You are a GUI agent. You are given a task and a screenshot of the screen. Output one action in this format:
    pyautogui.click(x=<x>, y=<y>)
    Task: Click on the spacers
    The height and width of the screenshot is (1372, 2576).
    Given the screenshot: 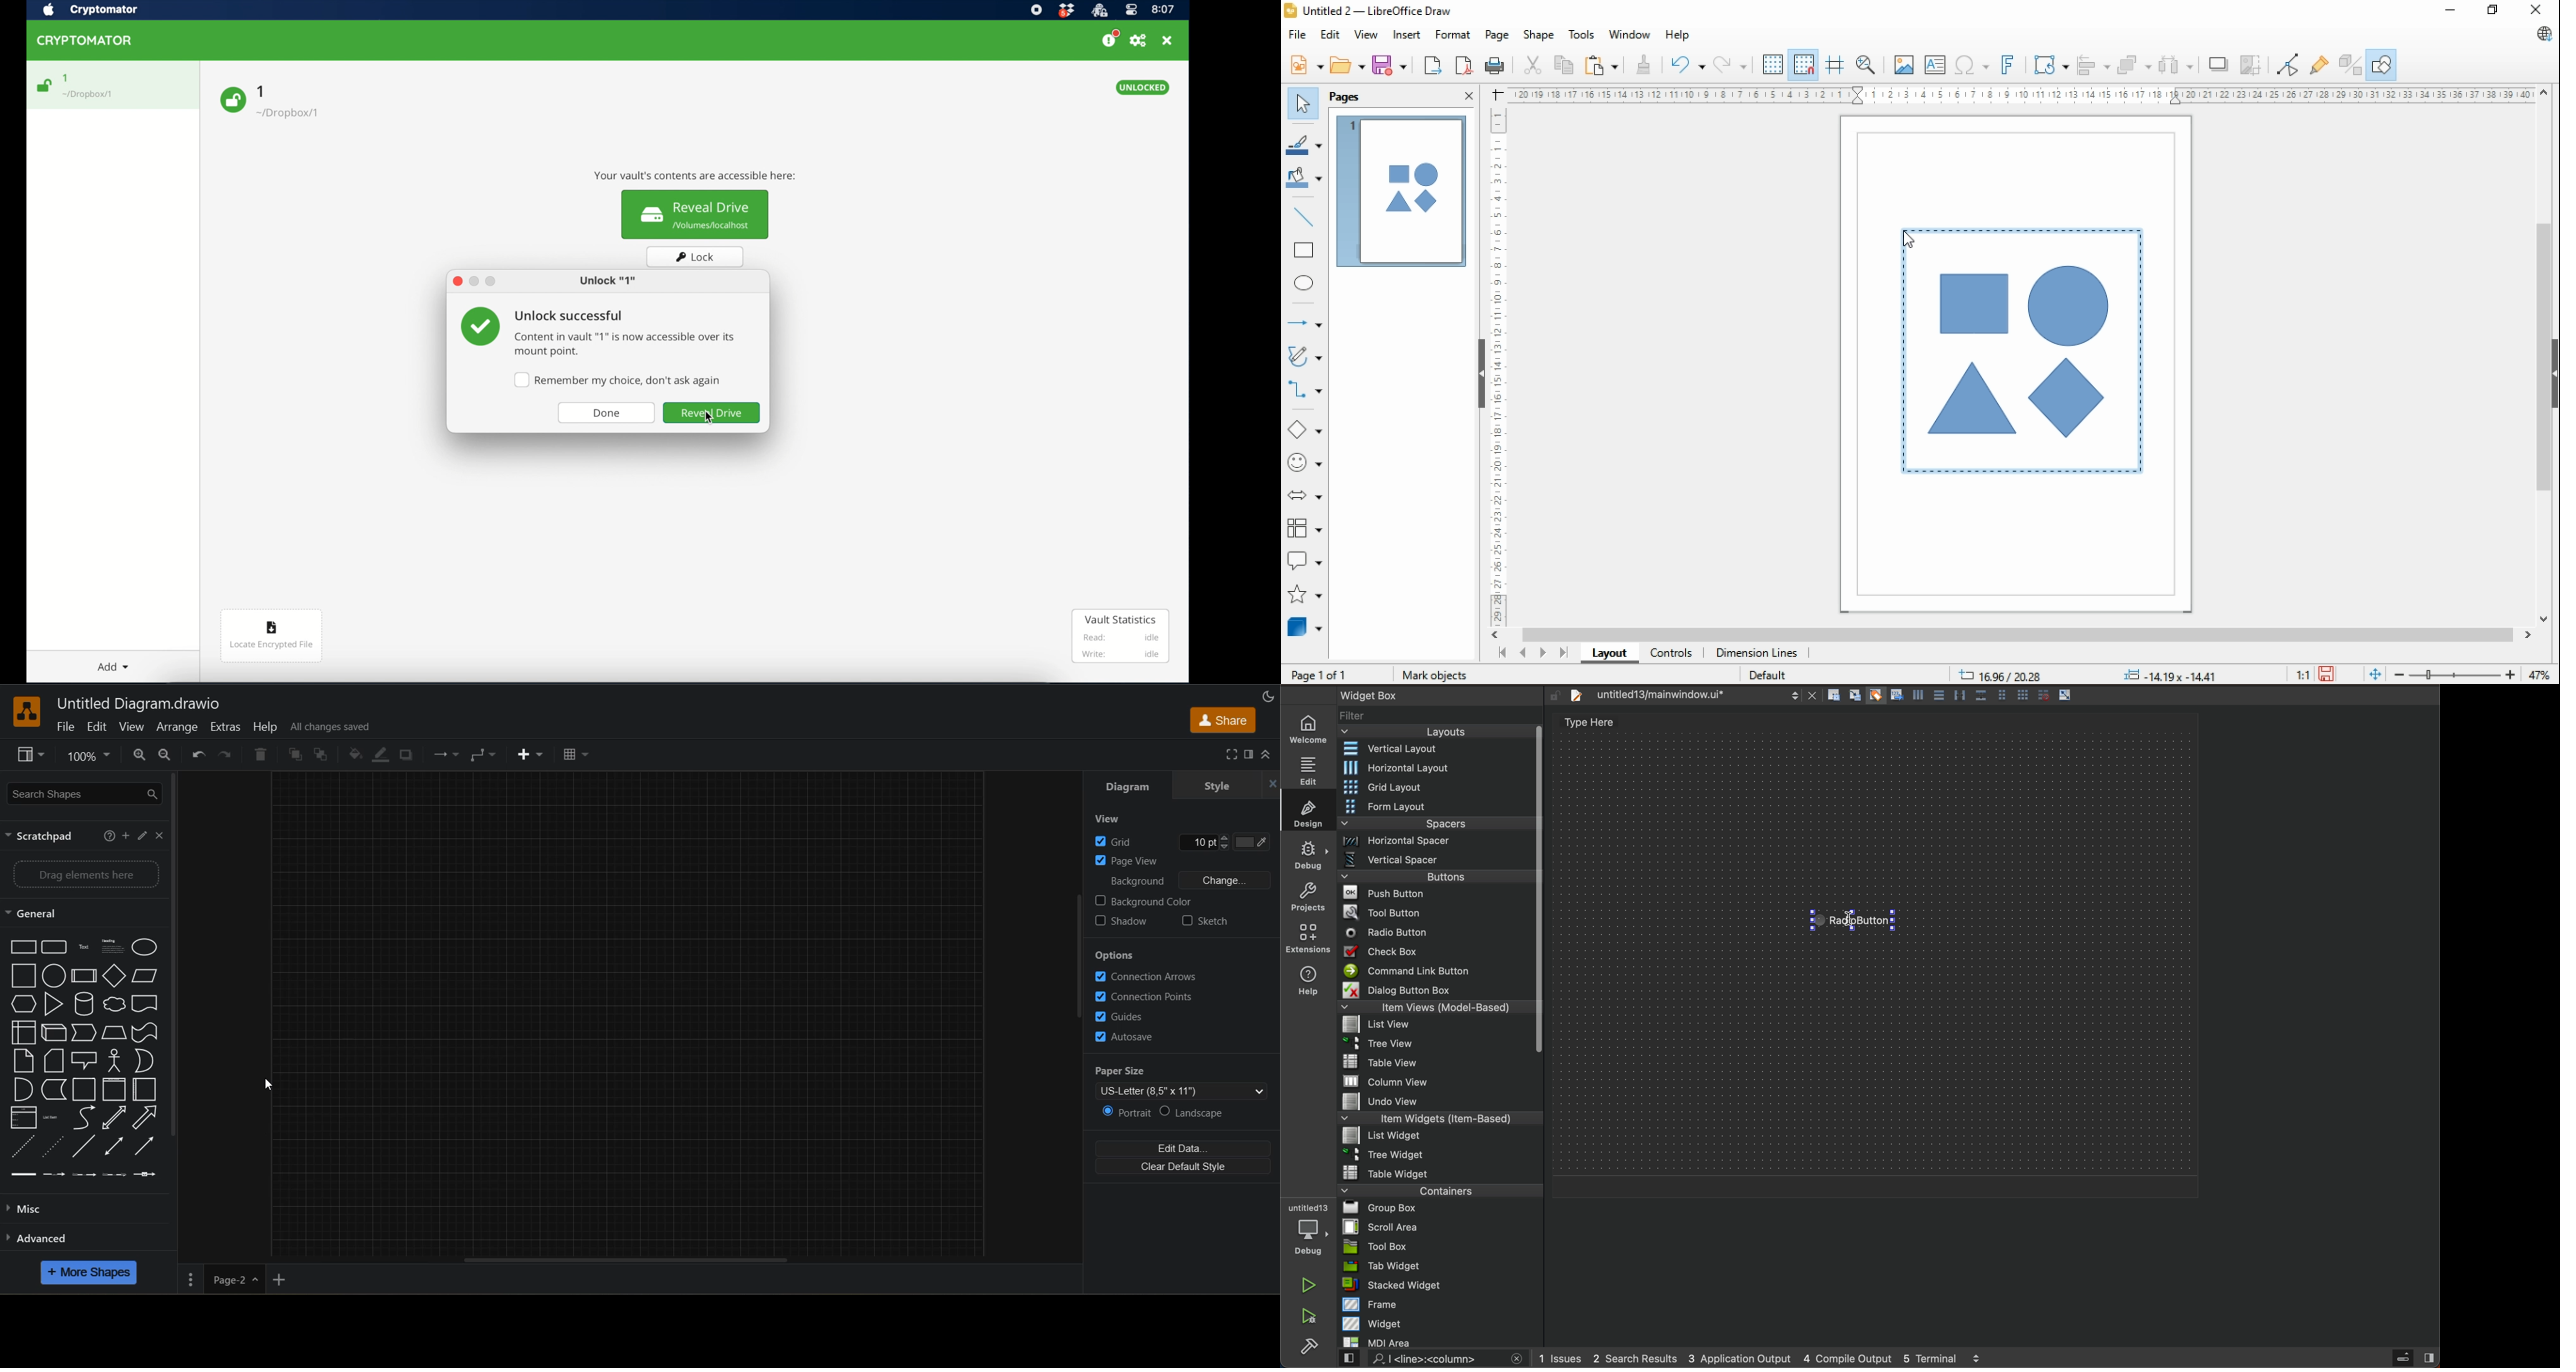 What is the action you would take?
    pyautogui.click(x=1438, y=827)
    